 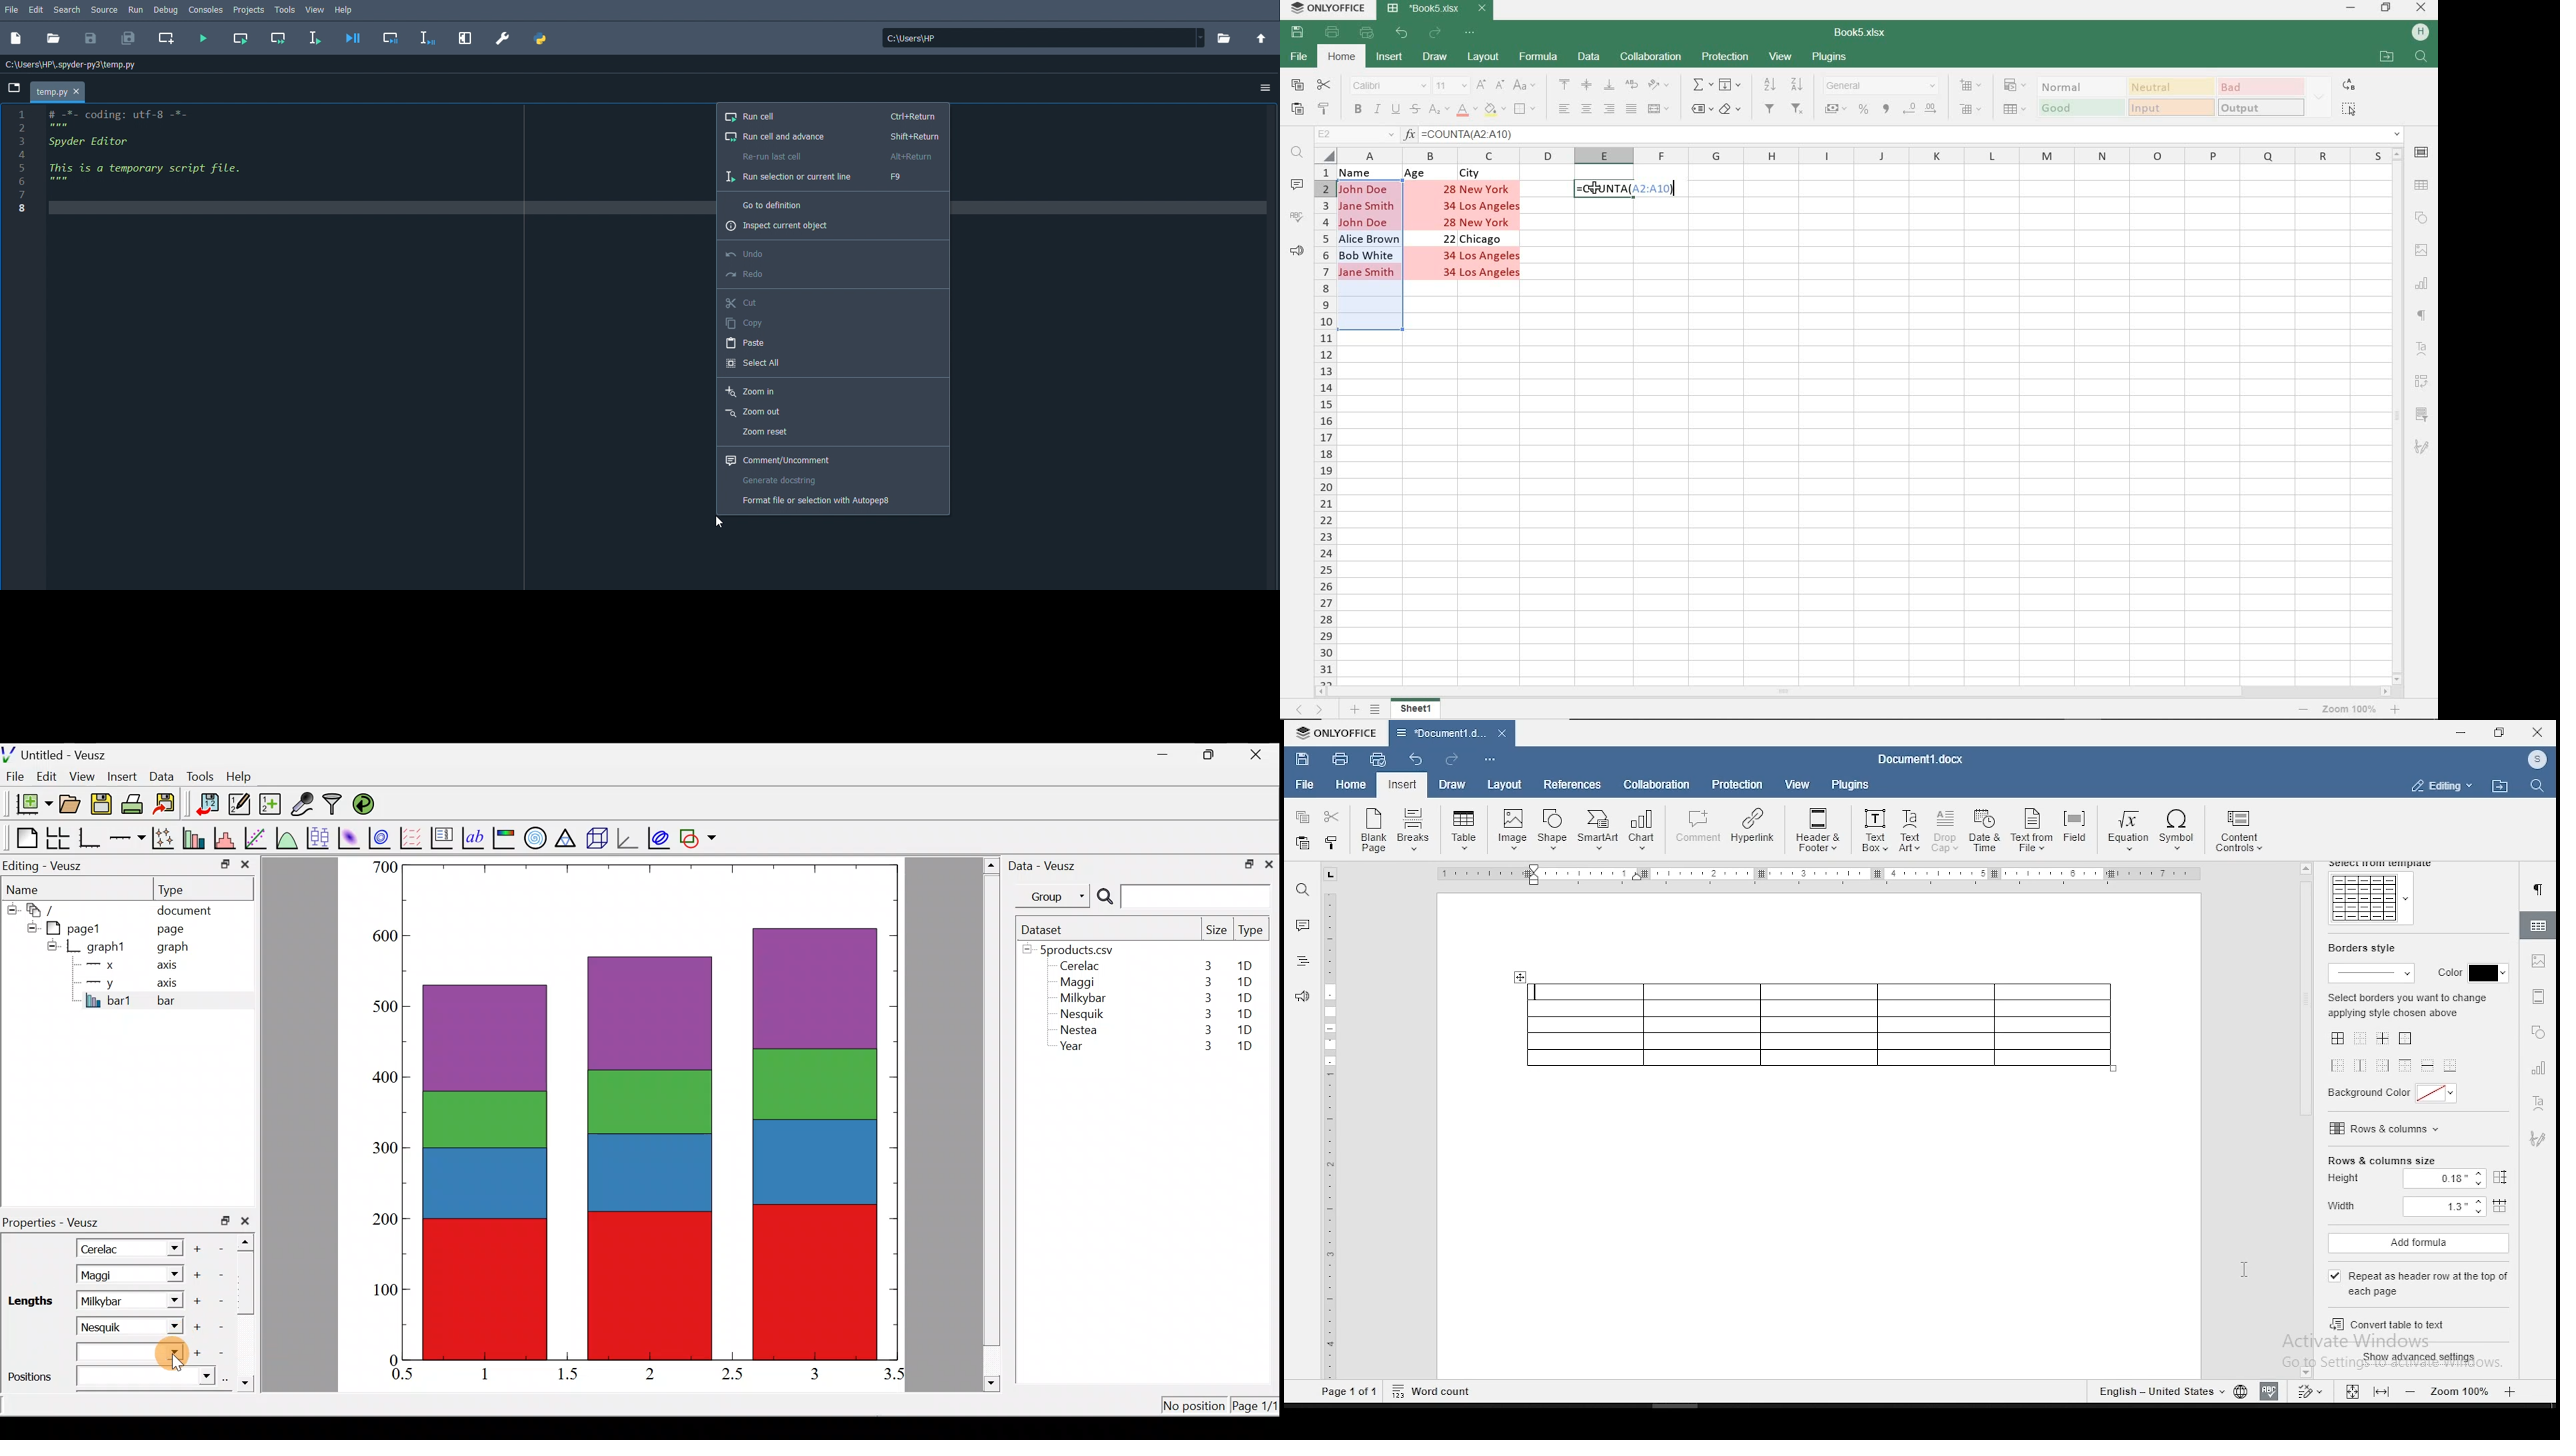 I want to click on Temporary file, so click(x=59, y=90).